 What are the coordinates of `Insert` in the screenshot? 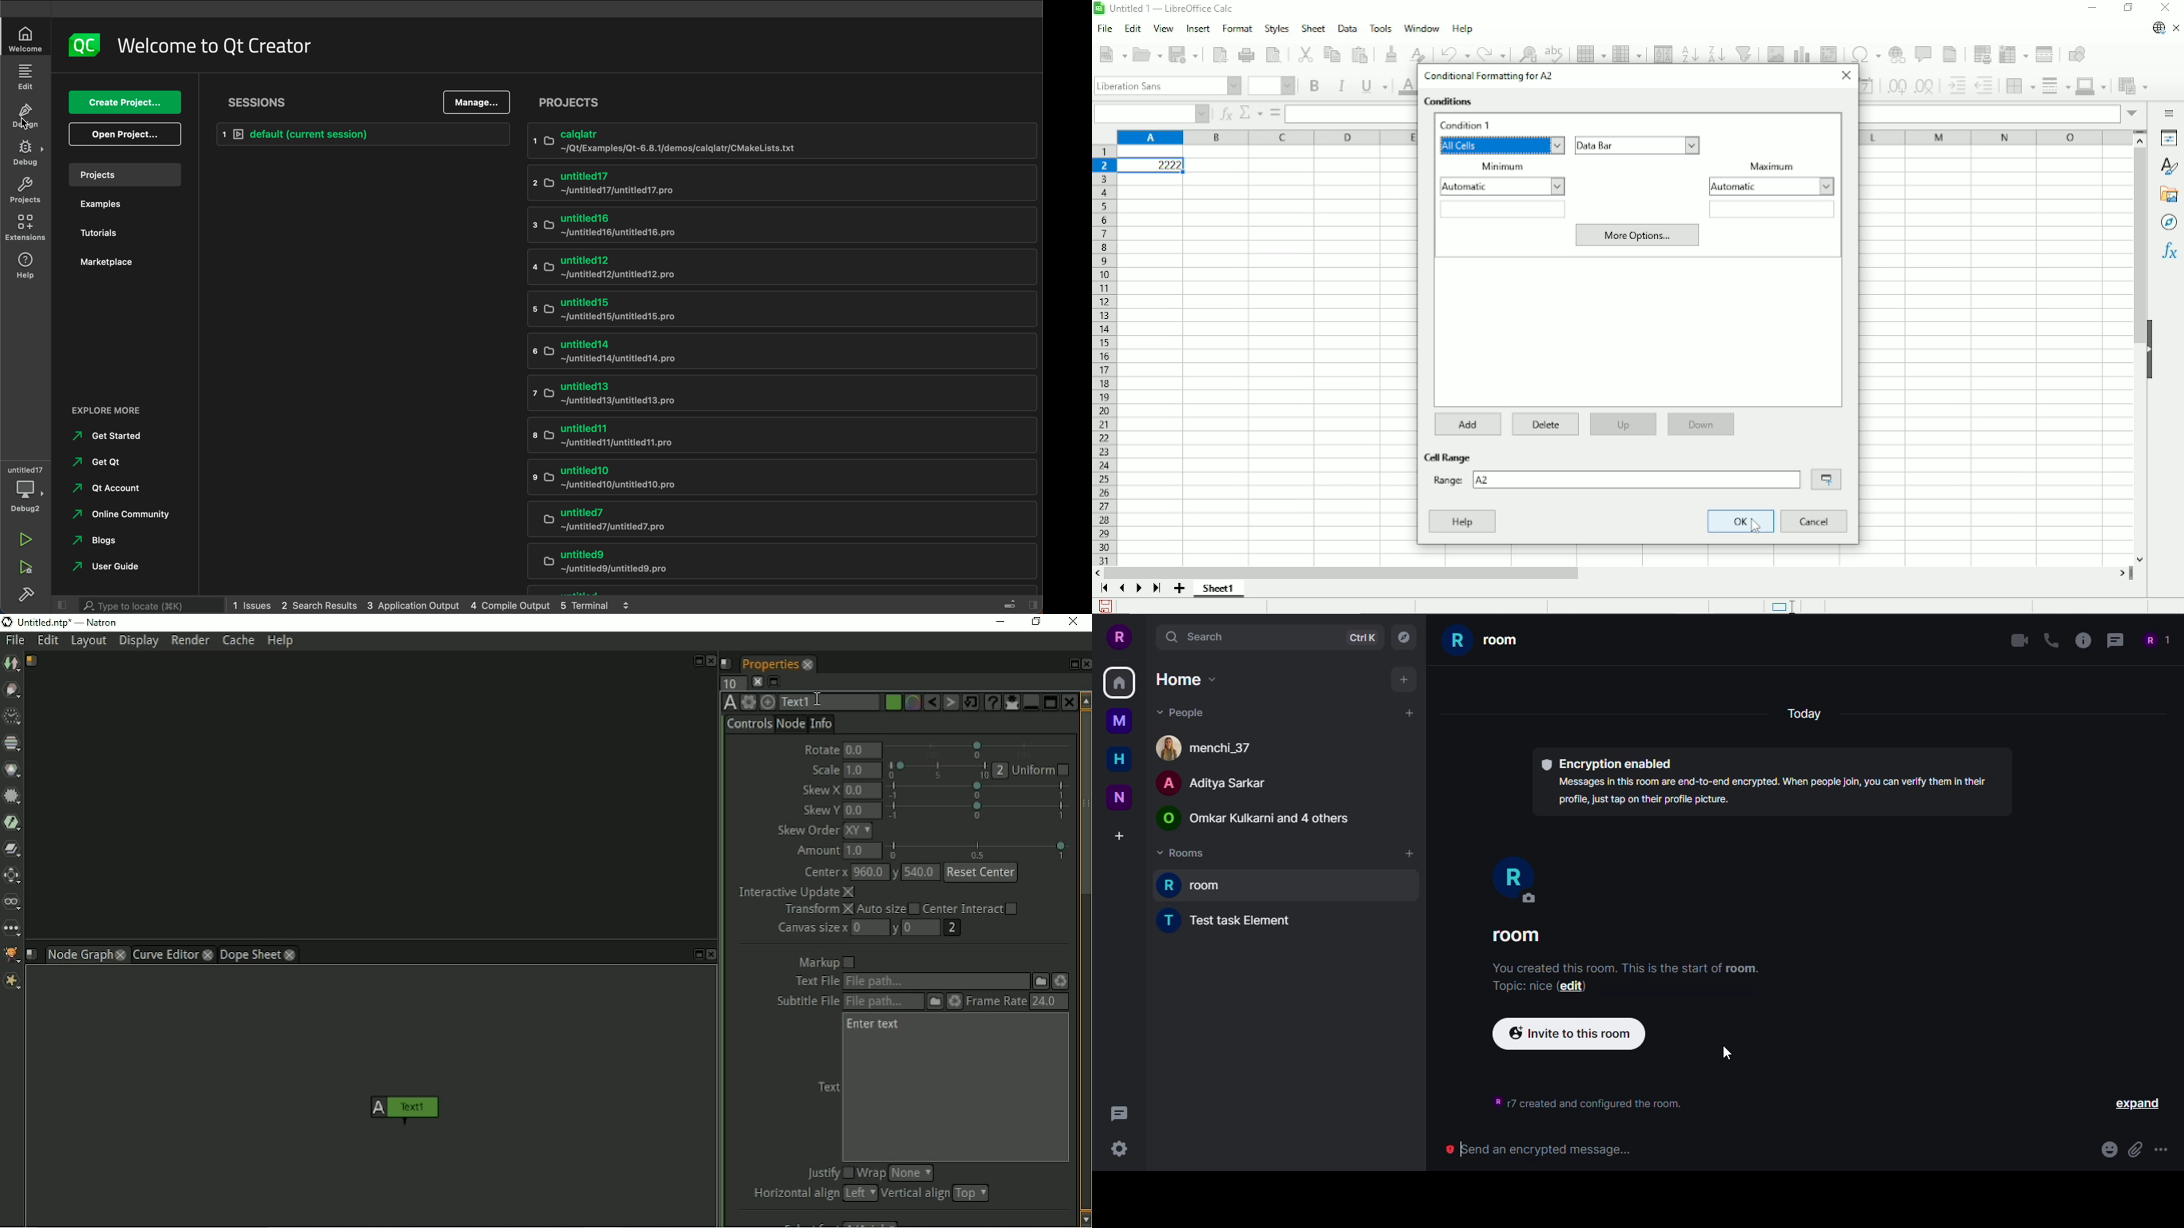 It's located at (1199, 28).